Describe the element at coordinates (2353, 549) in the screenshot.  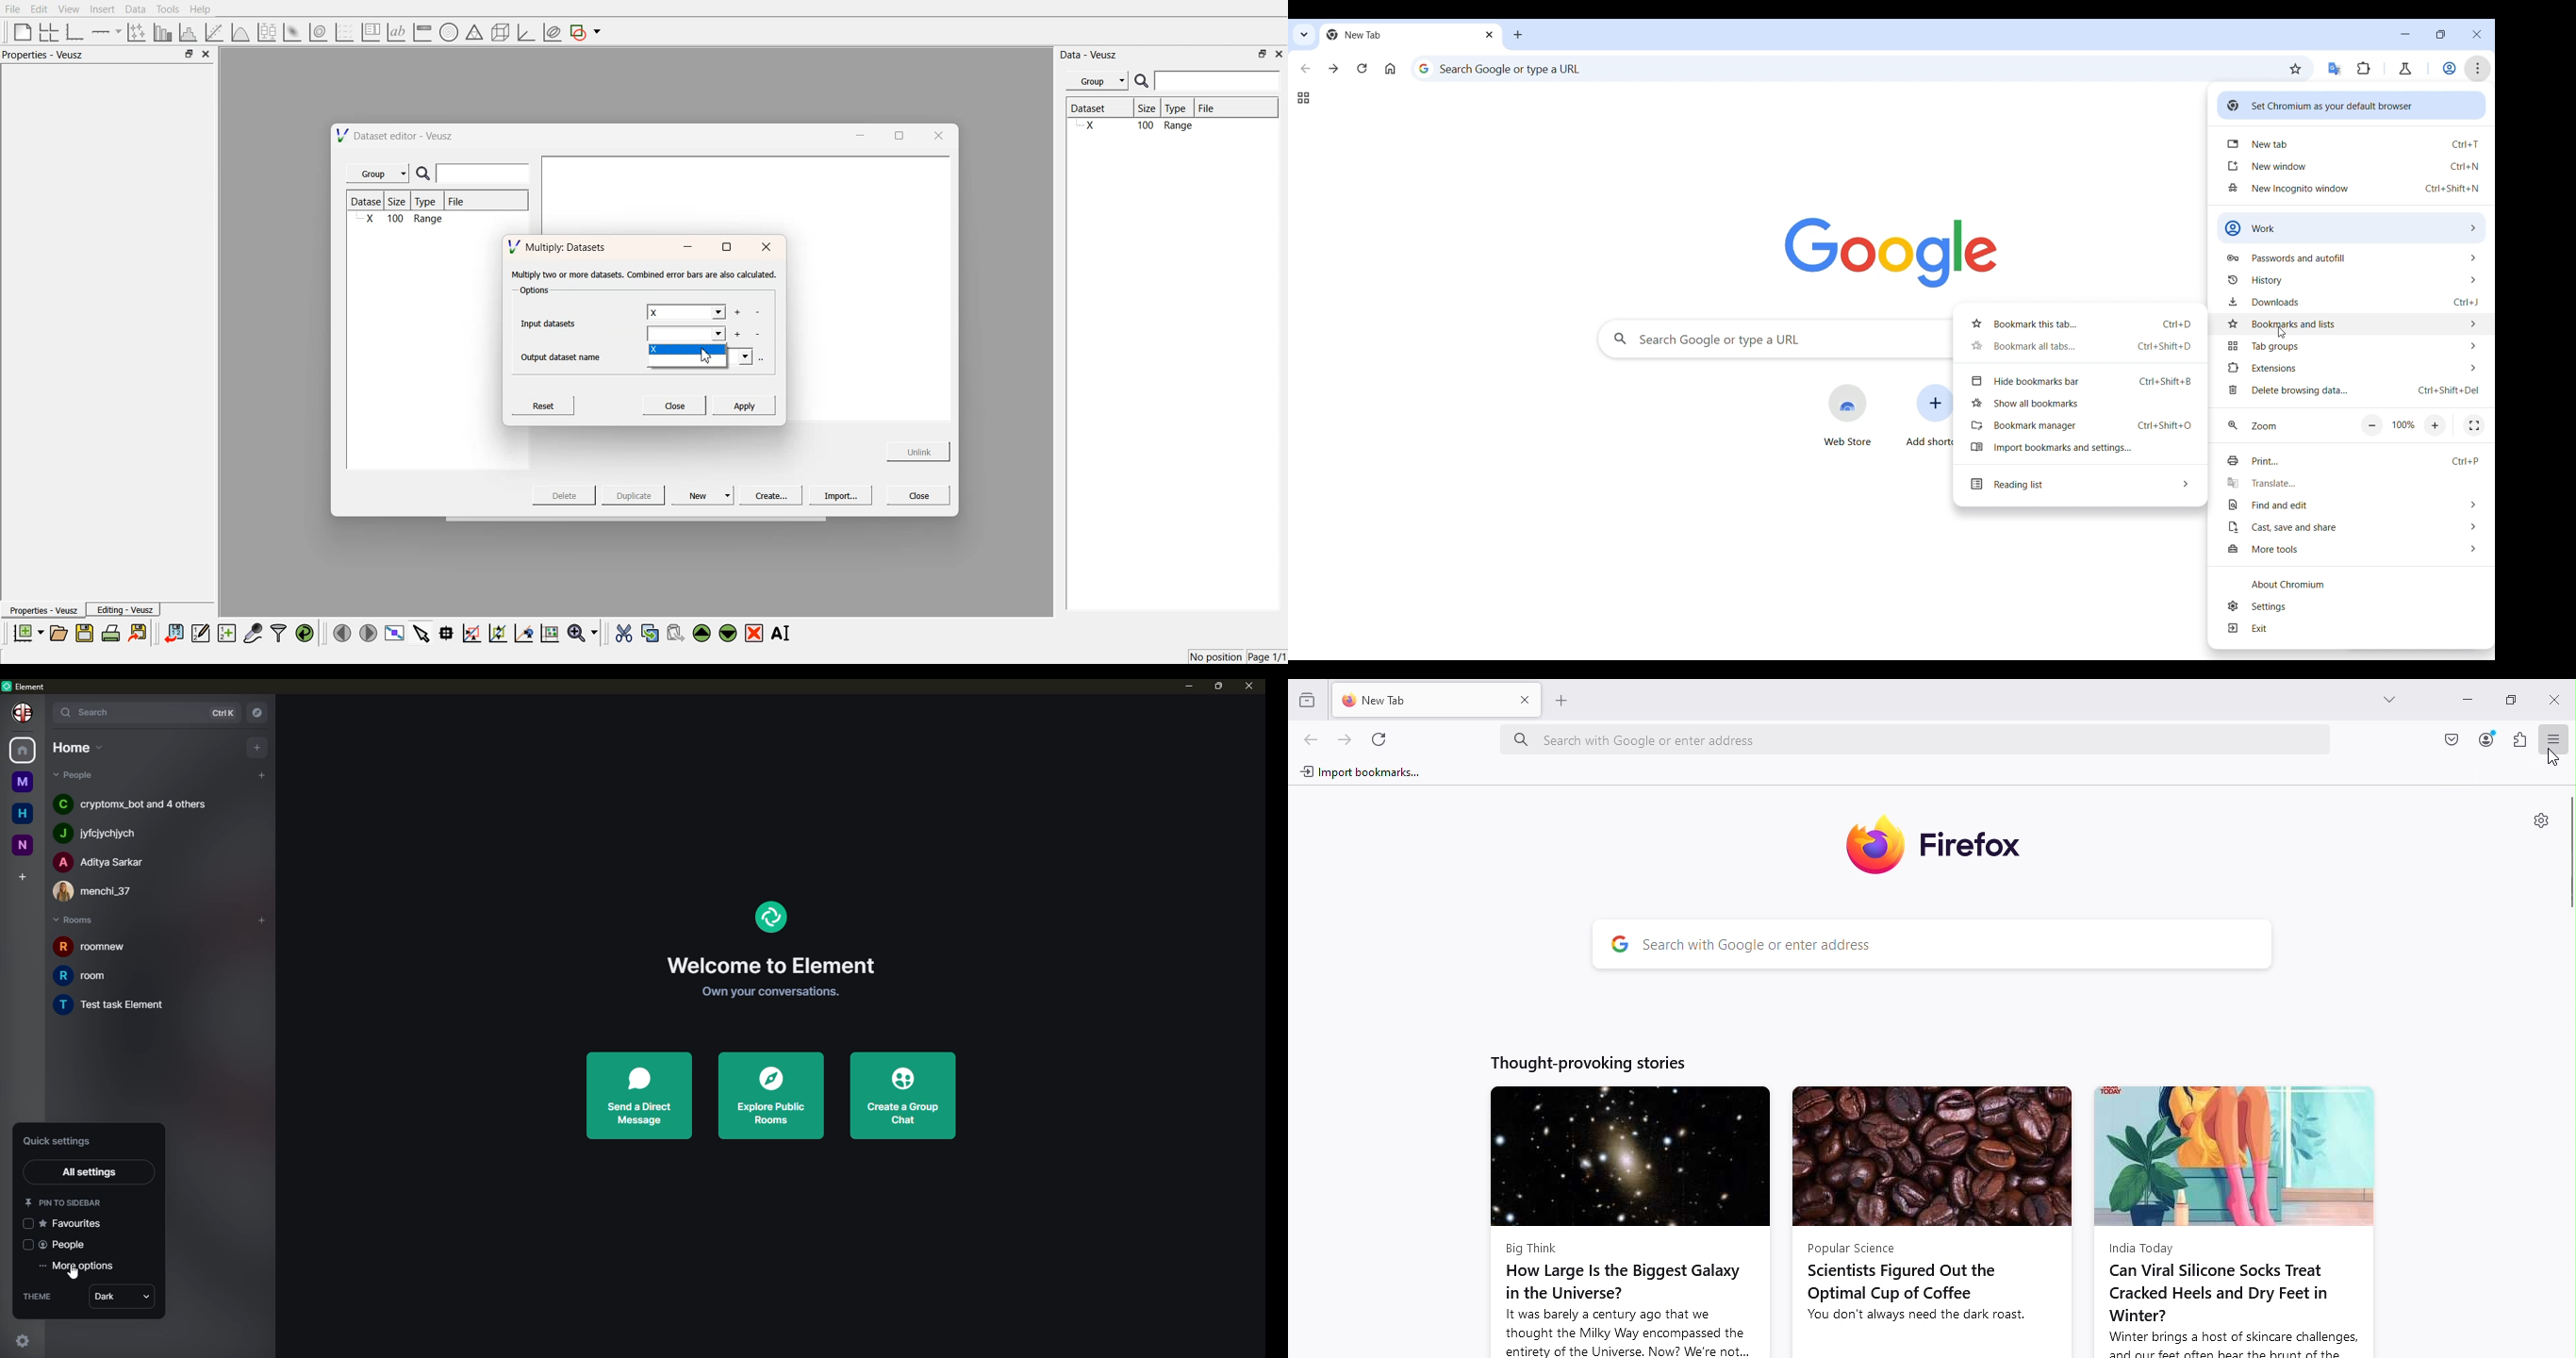
I see `More tools` at that location.